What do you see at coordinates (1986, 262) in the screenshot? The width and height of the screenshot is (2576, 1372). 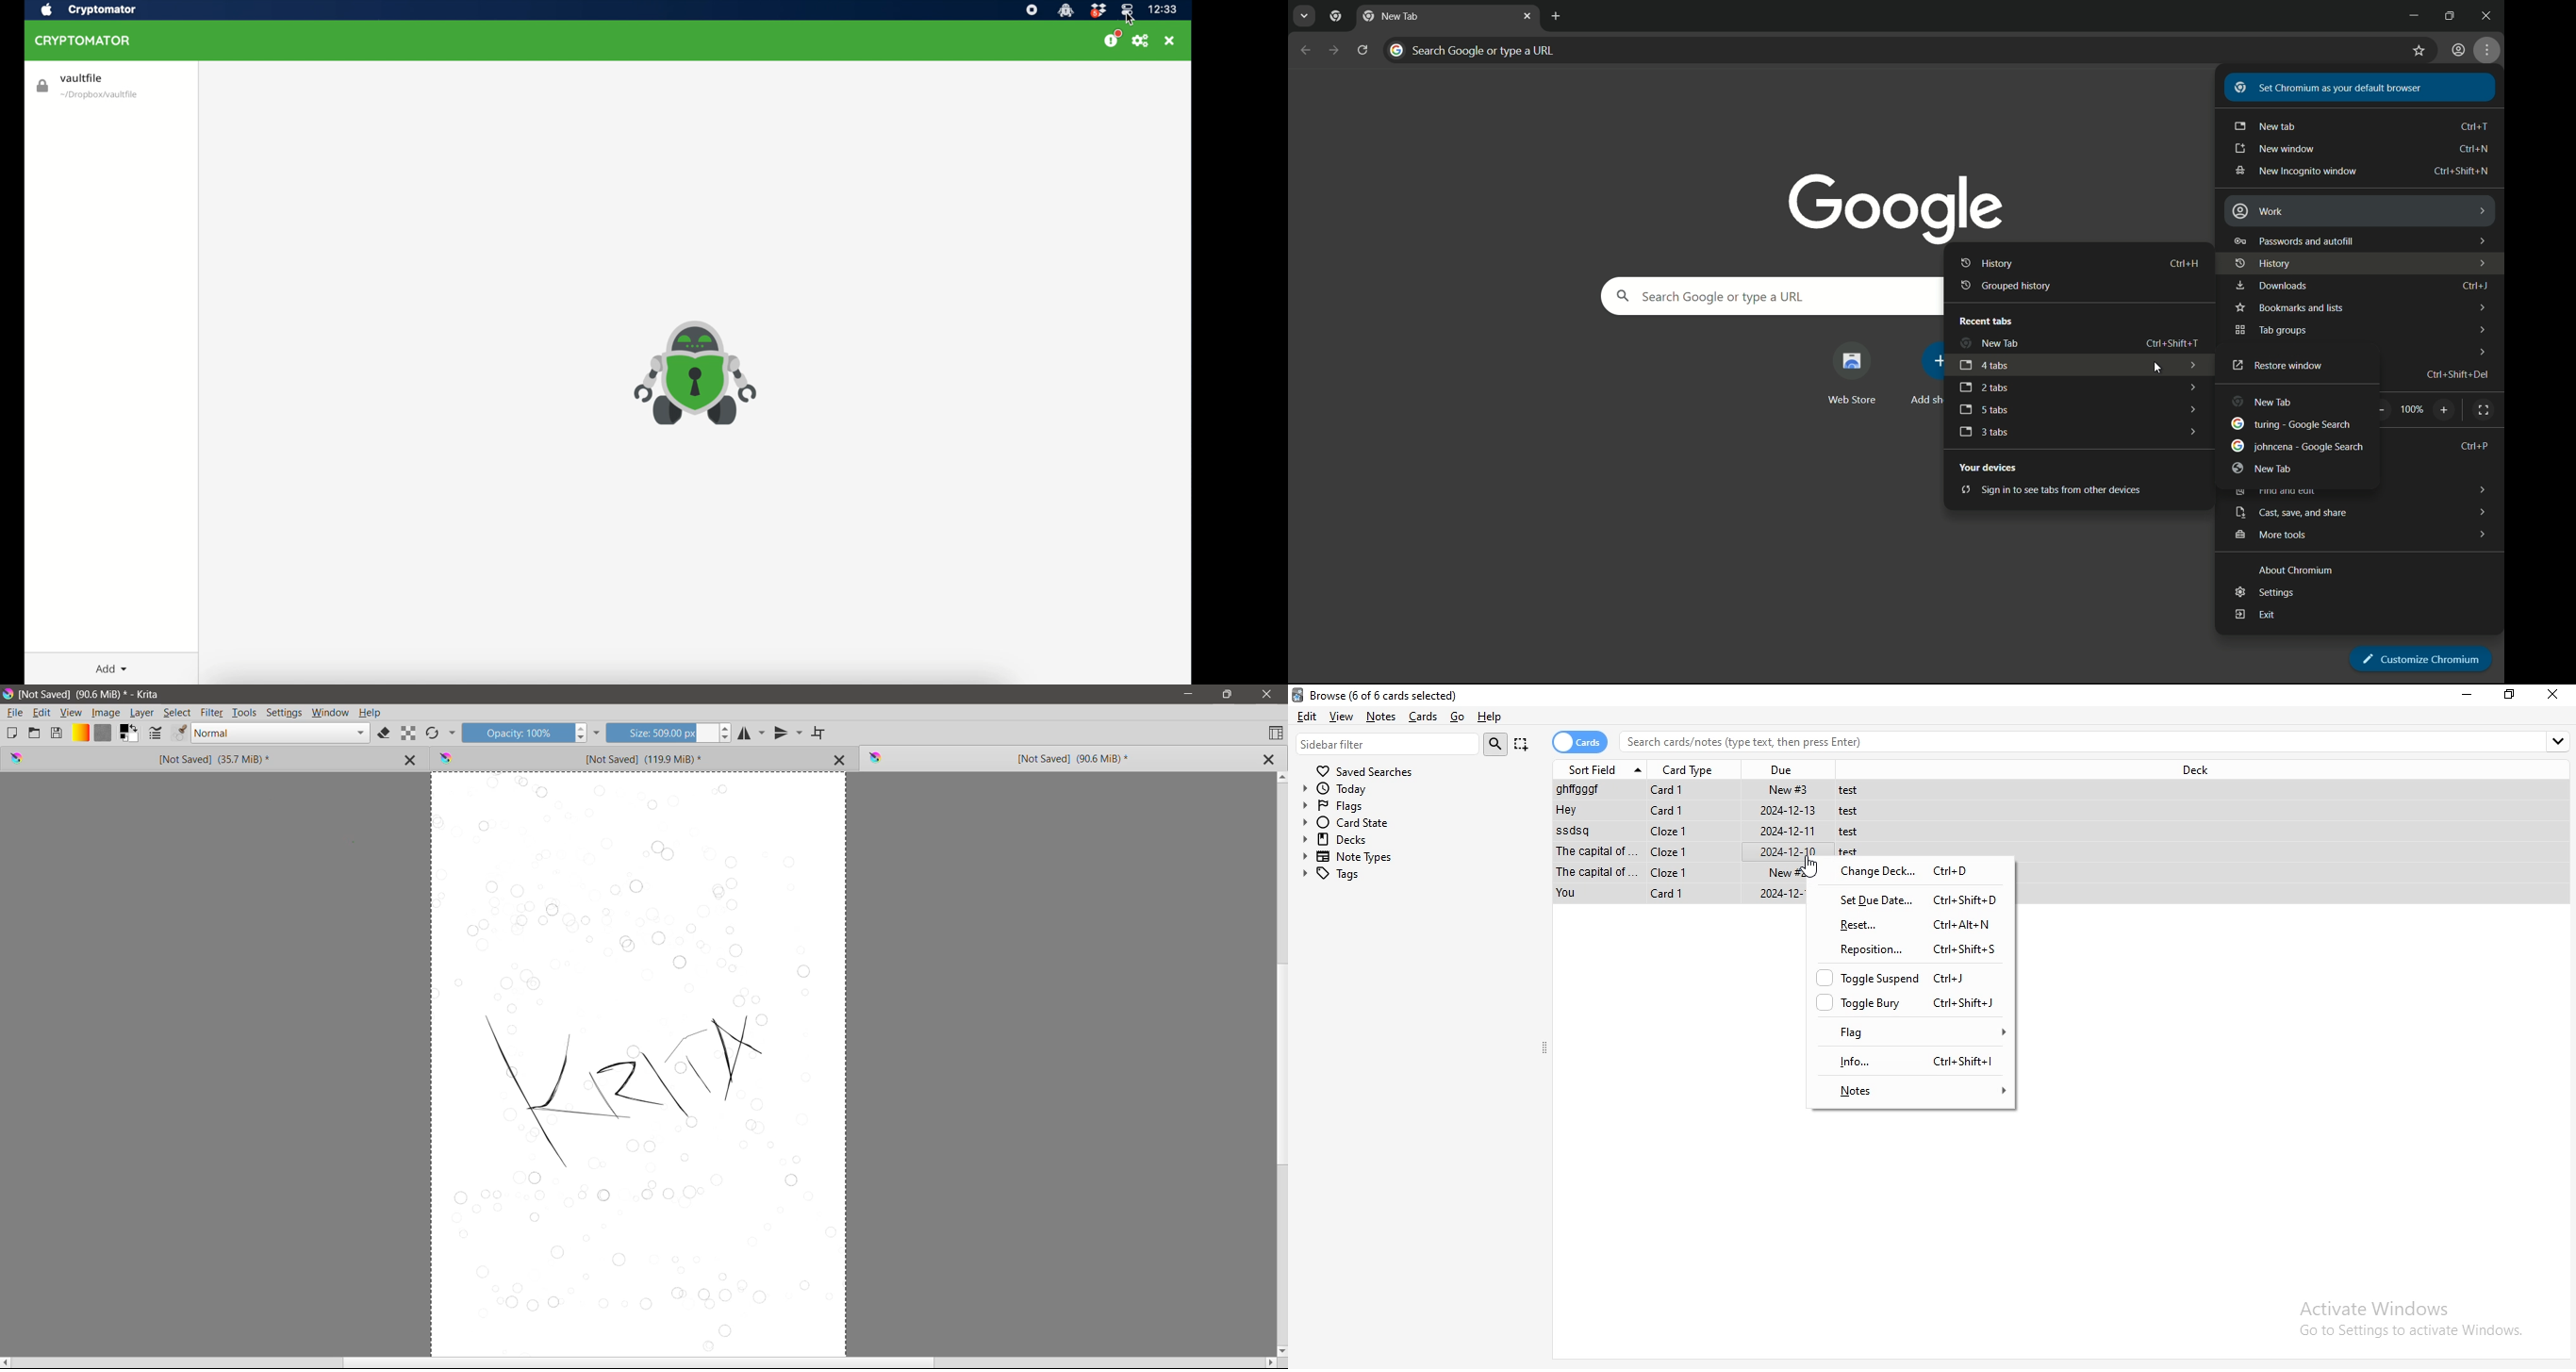 I see `history` at bounding box center [1986, 262].